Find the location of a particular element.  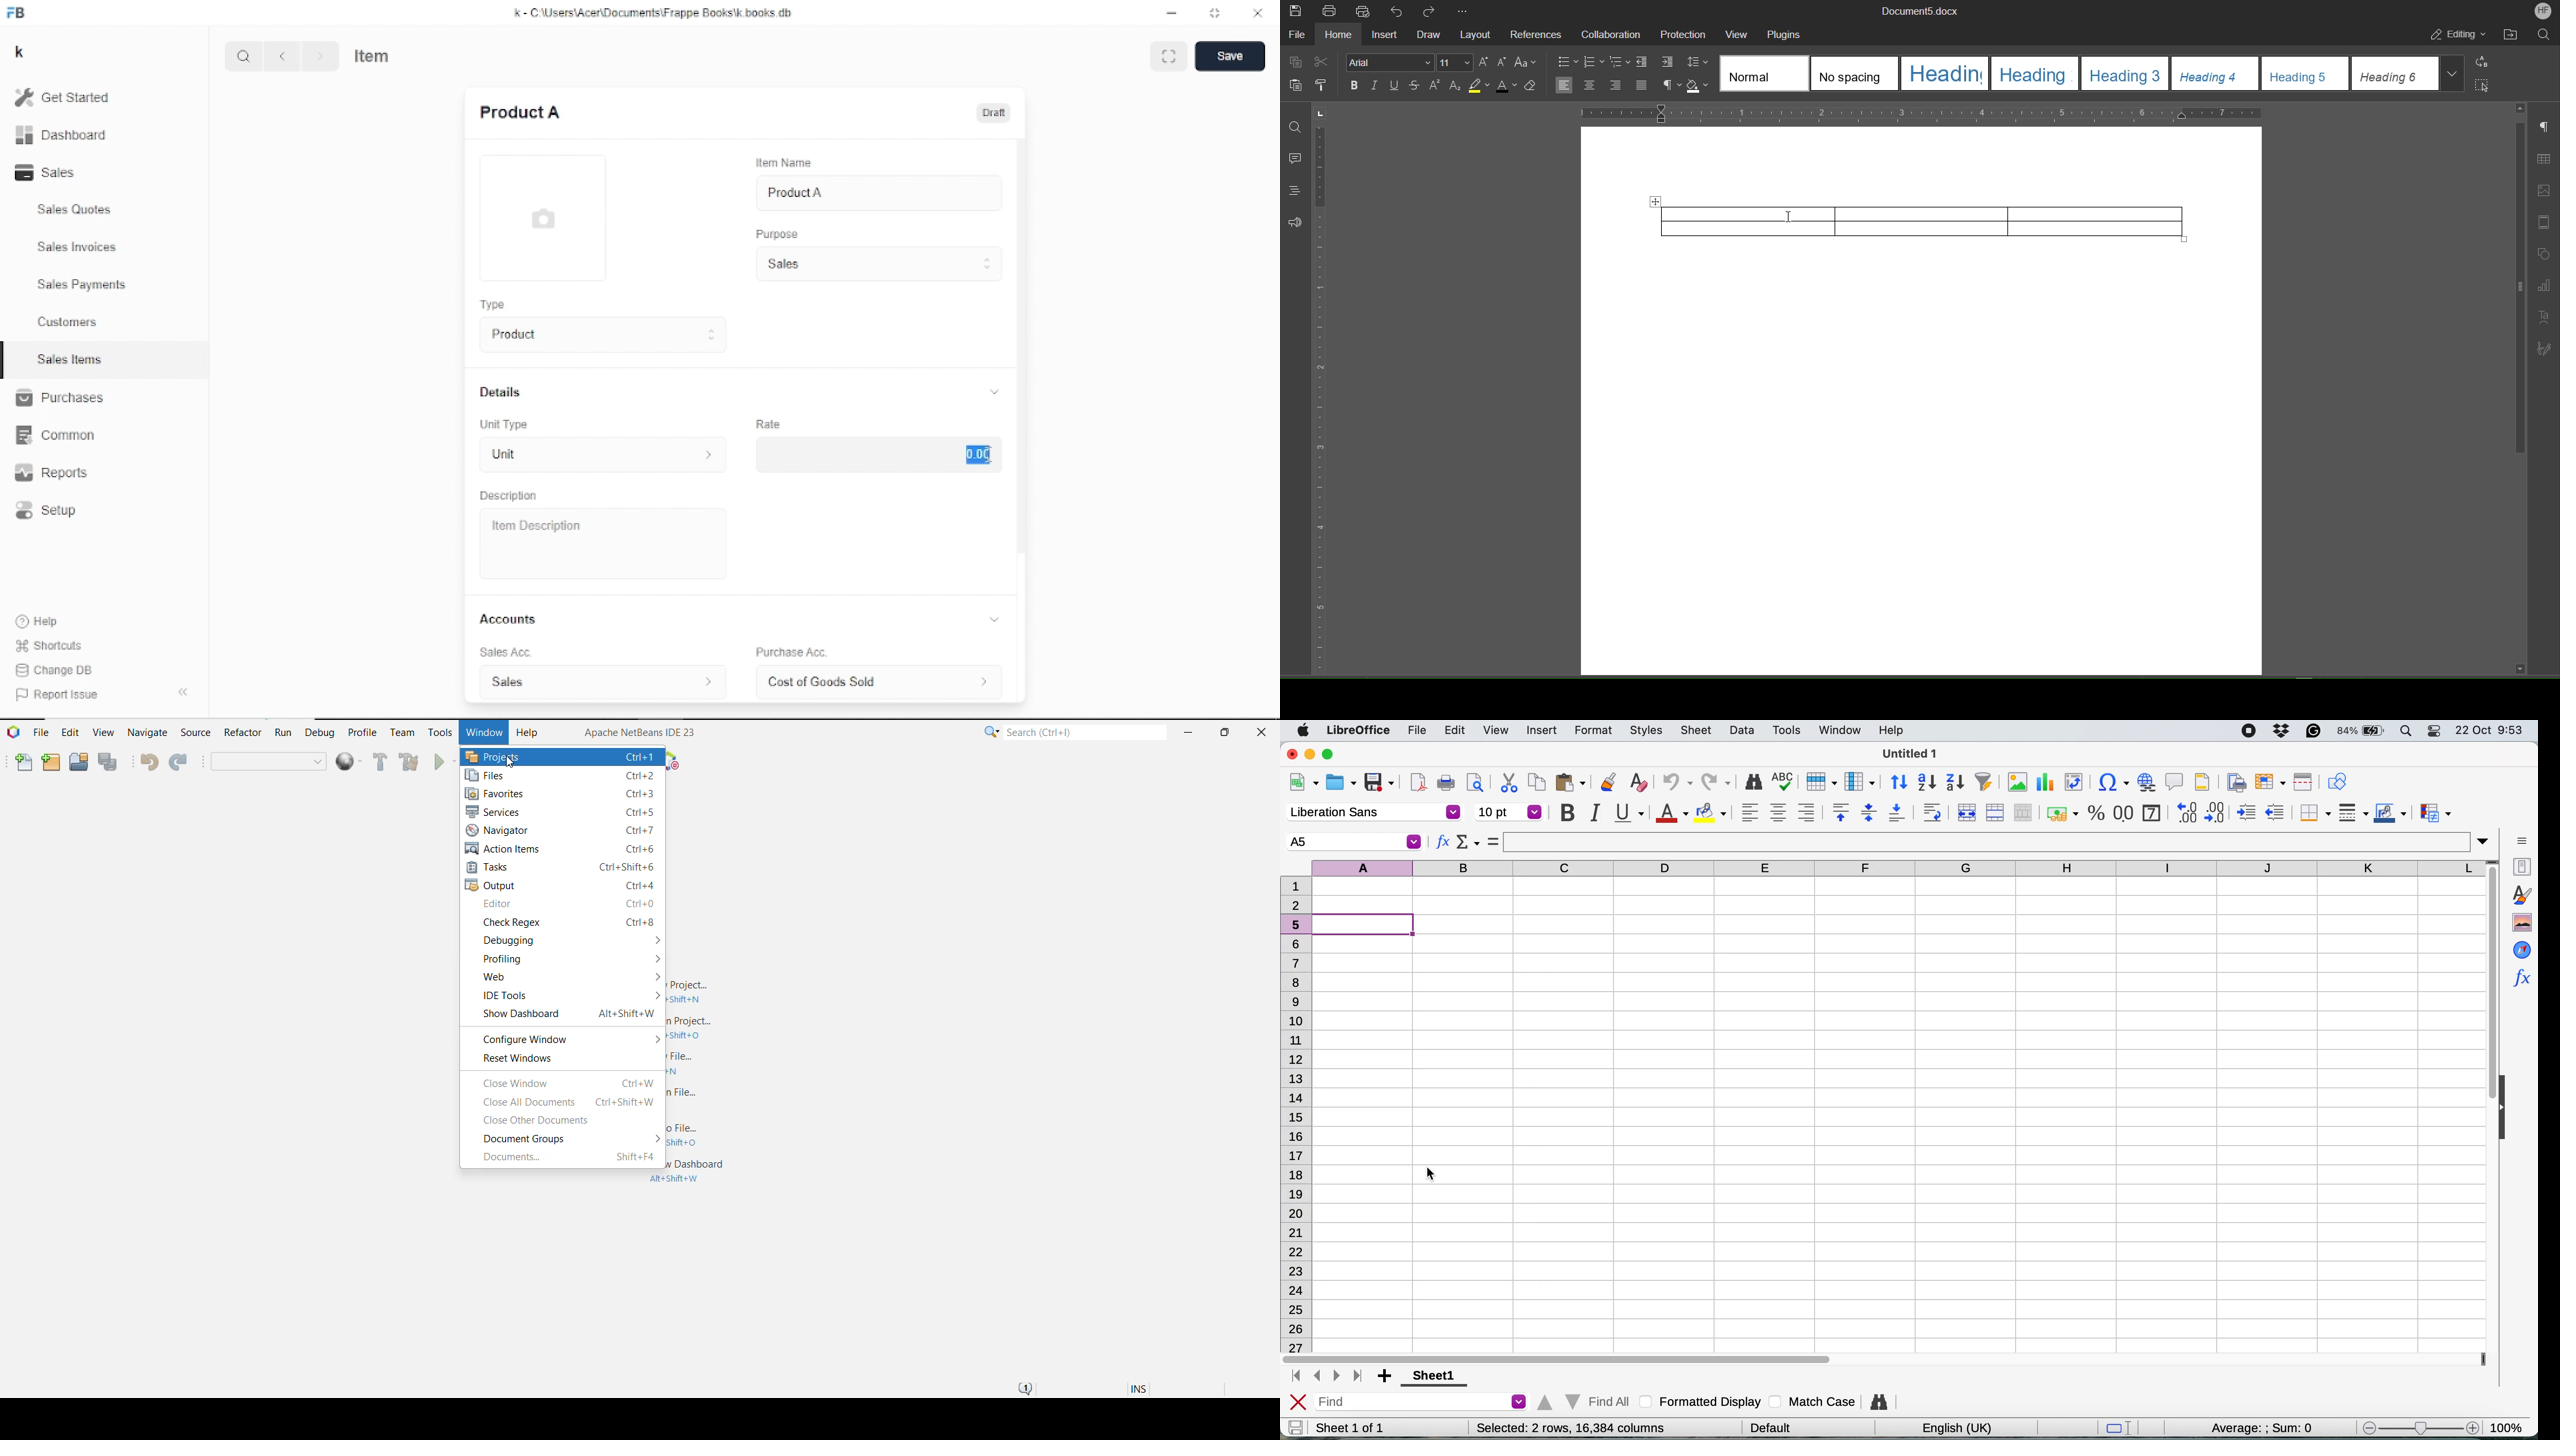

help is located at coordinates (1894, 730).